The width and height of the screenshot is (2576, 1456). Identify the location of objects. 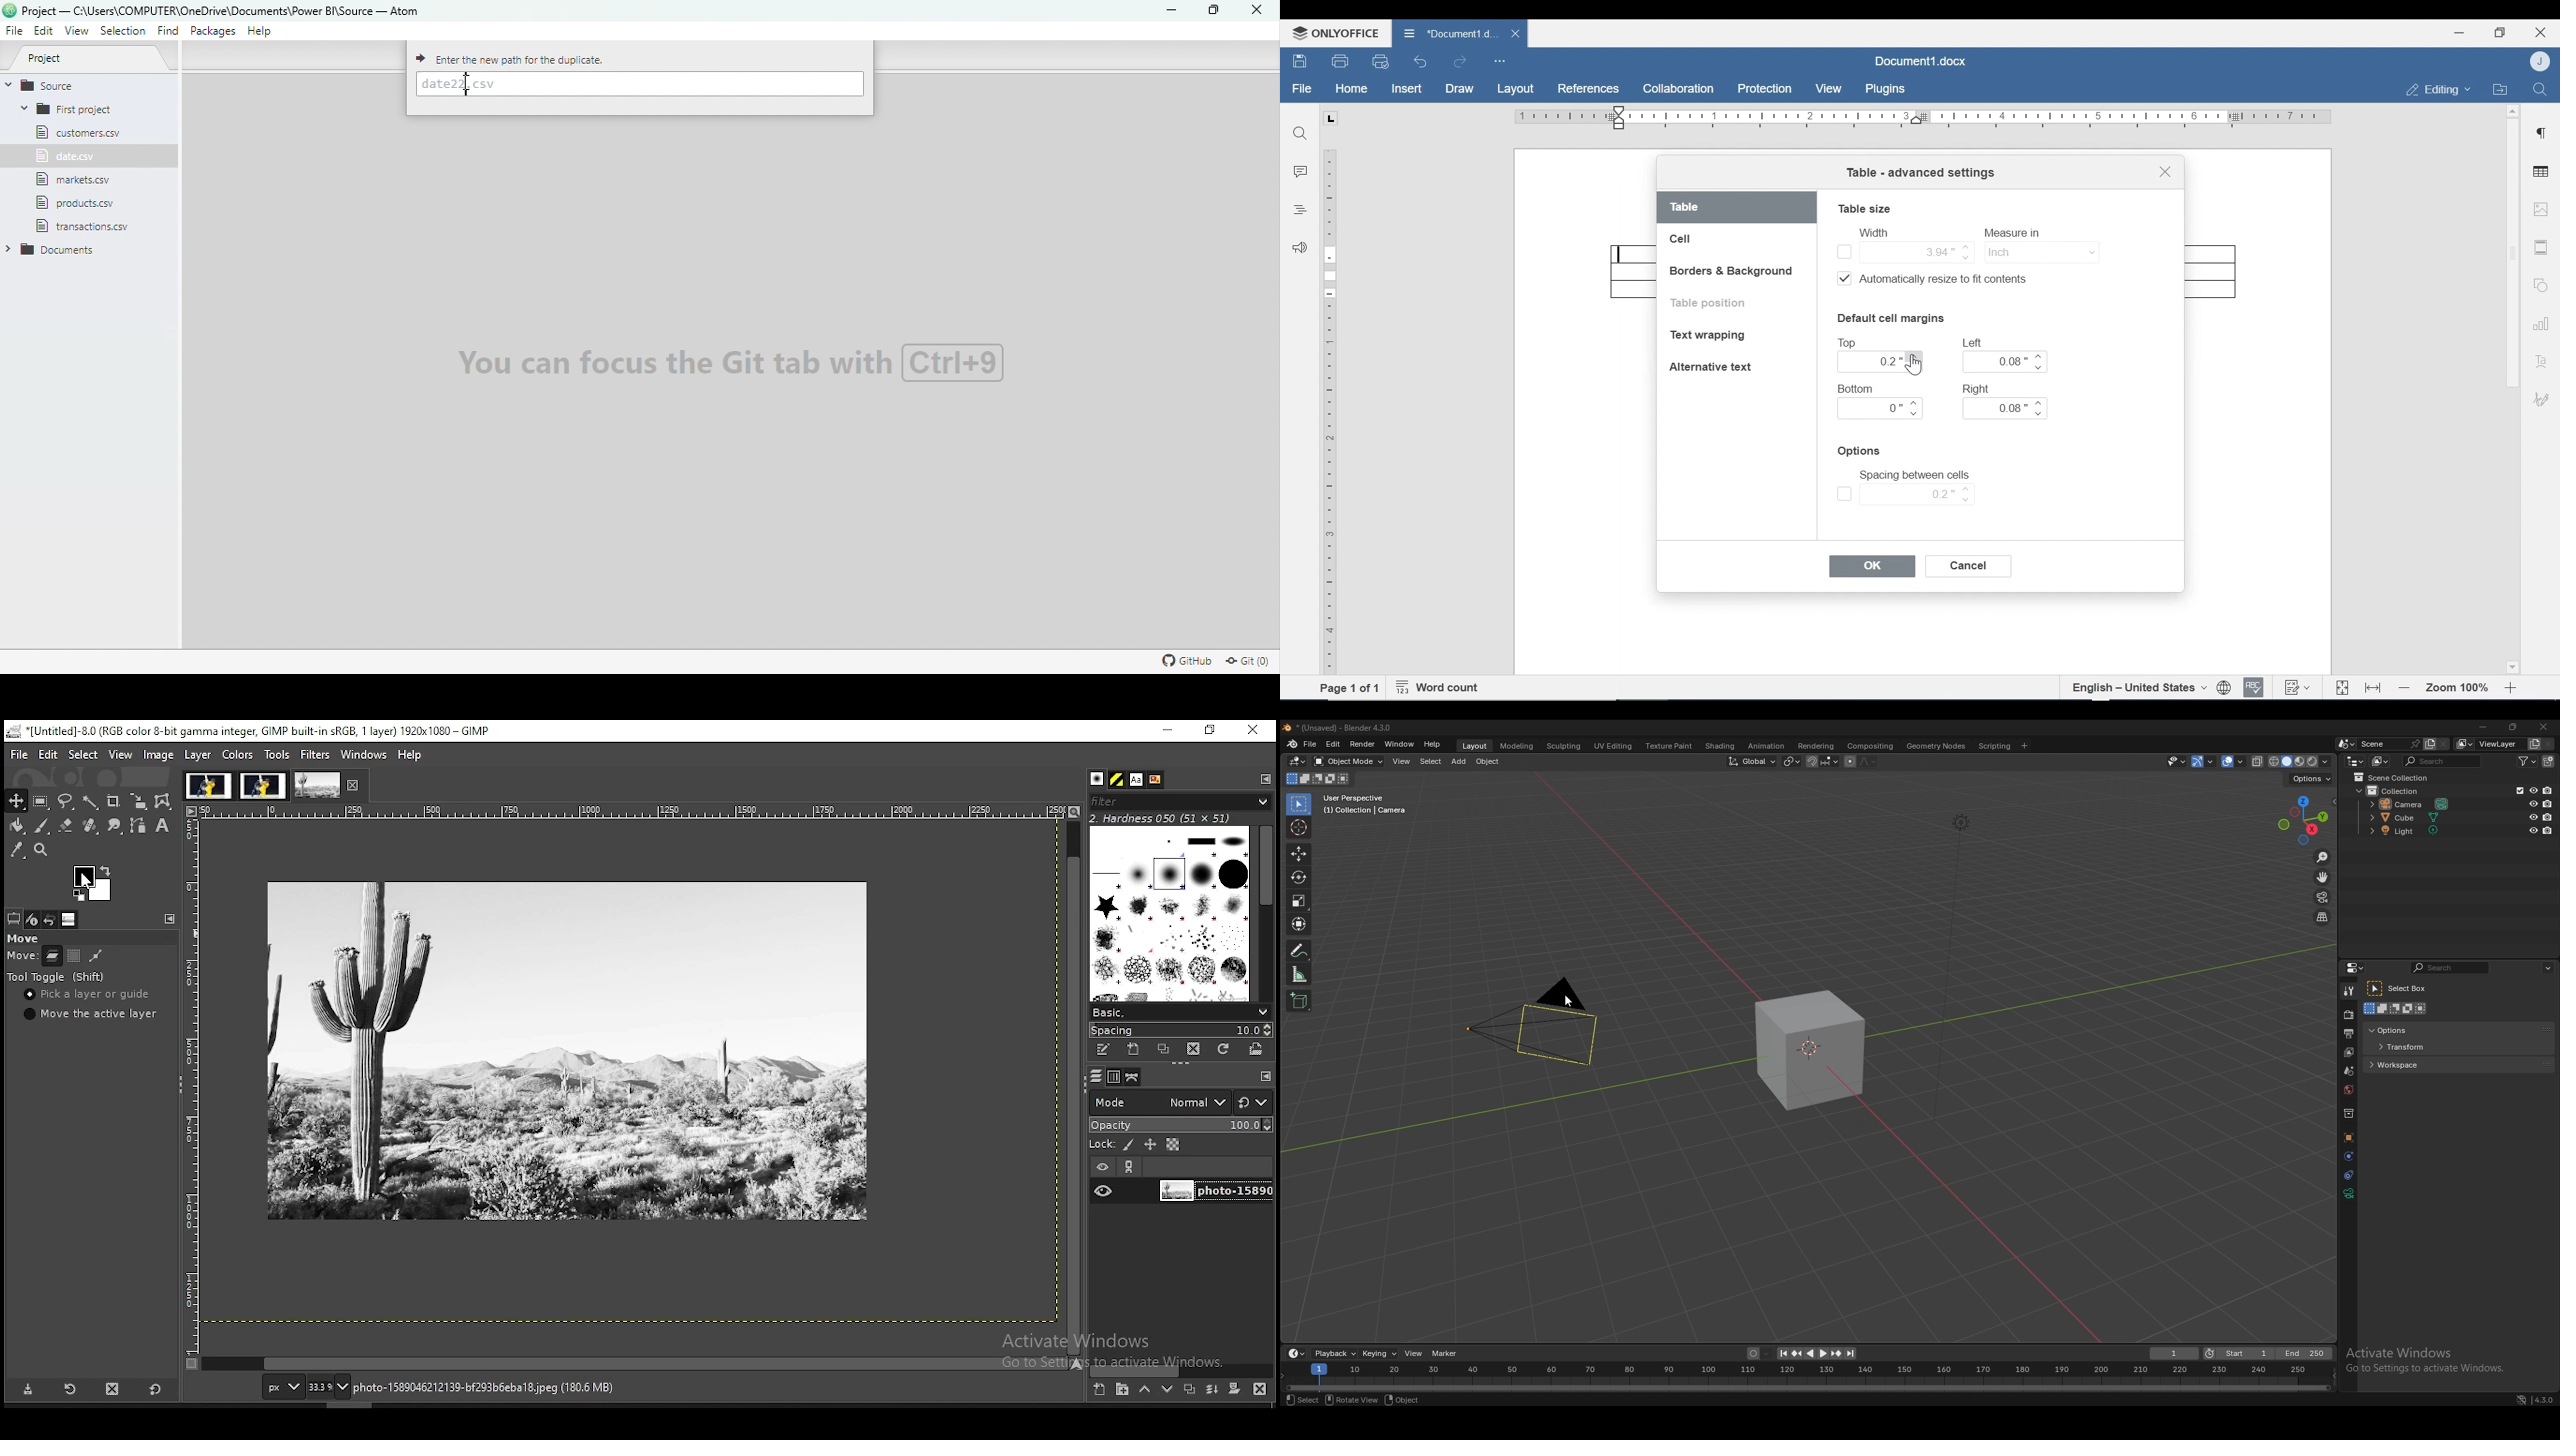
(2348, 1138).